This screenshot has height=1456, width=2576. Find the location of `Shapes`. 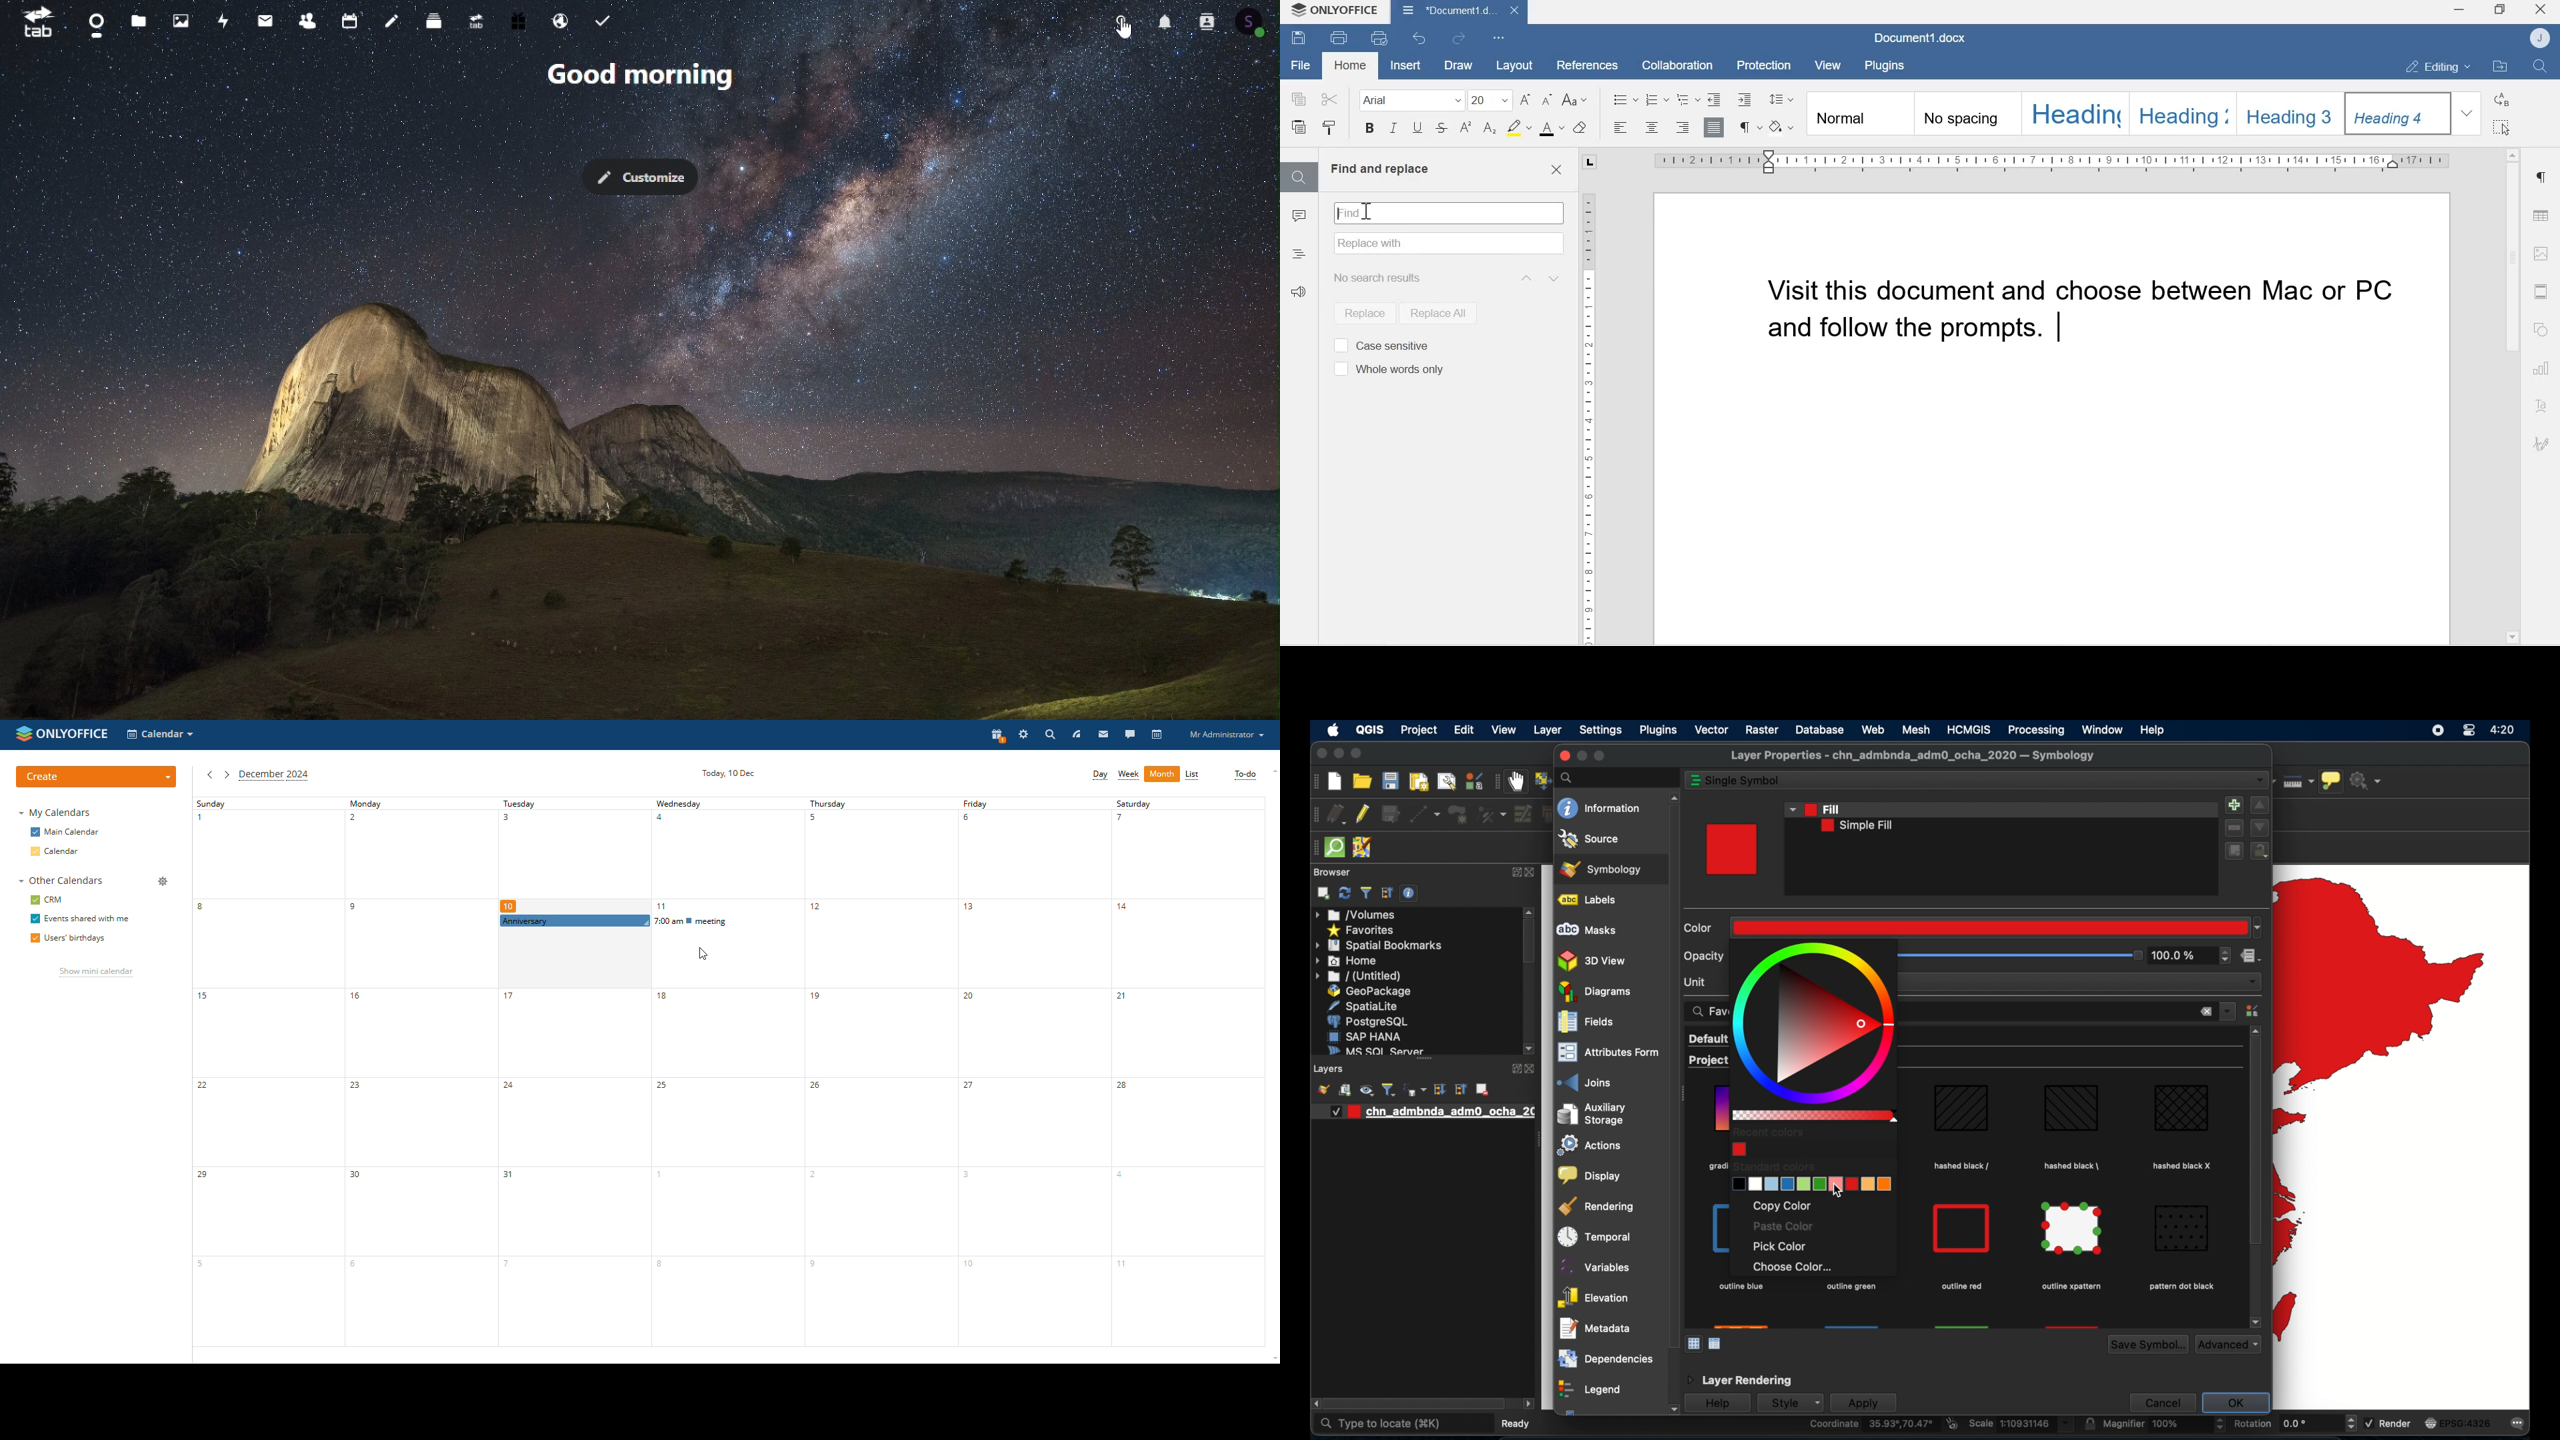

Shapes is located at coordinates (2543, 330).